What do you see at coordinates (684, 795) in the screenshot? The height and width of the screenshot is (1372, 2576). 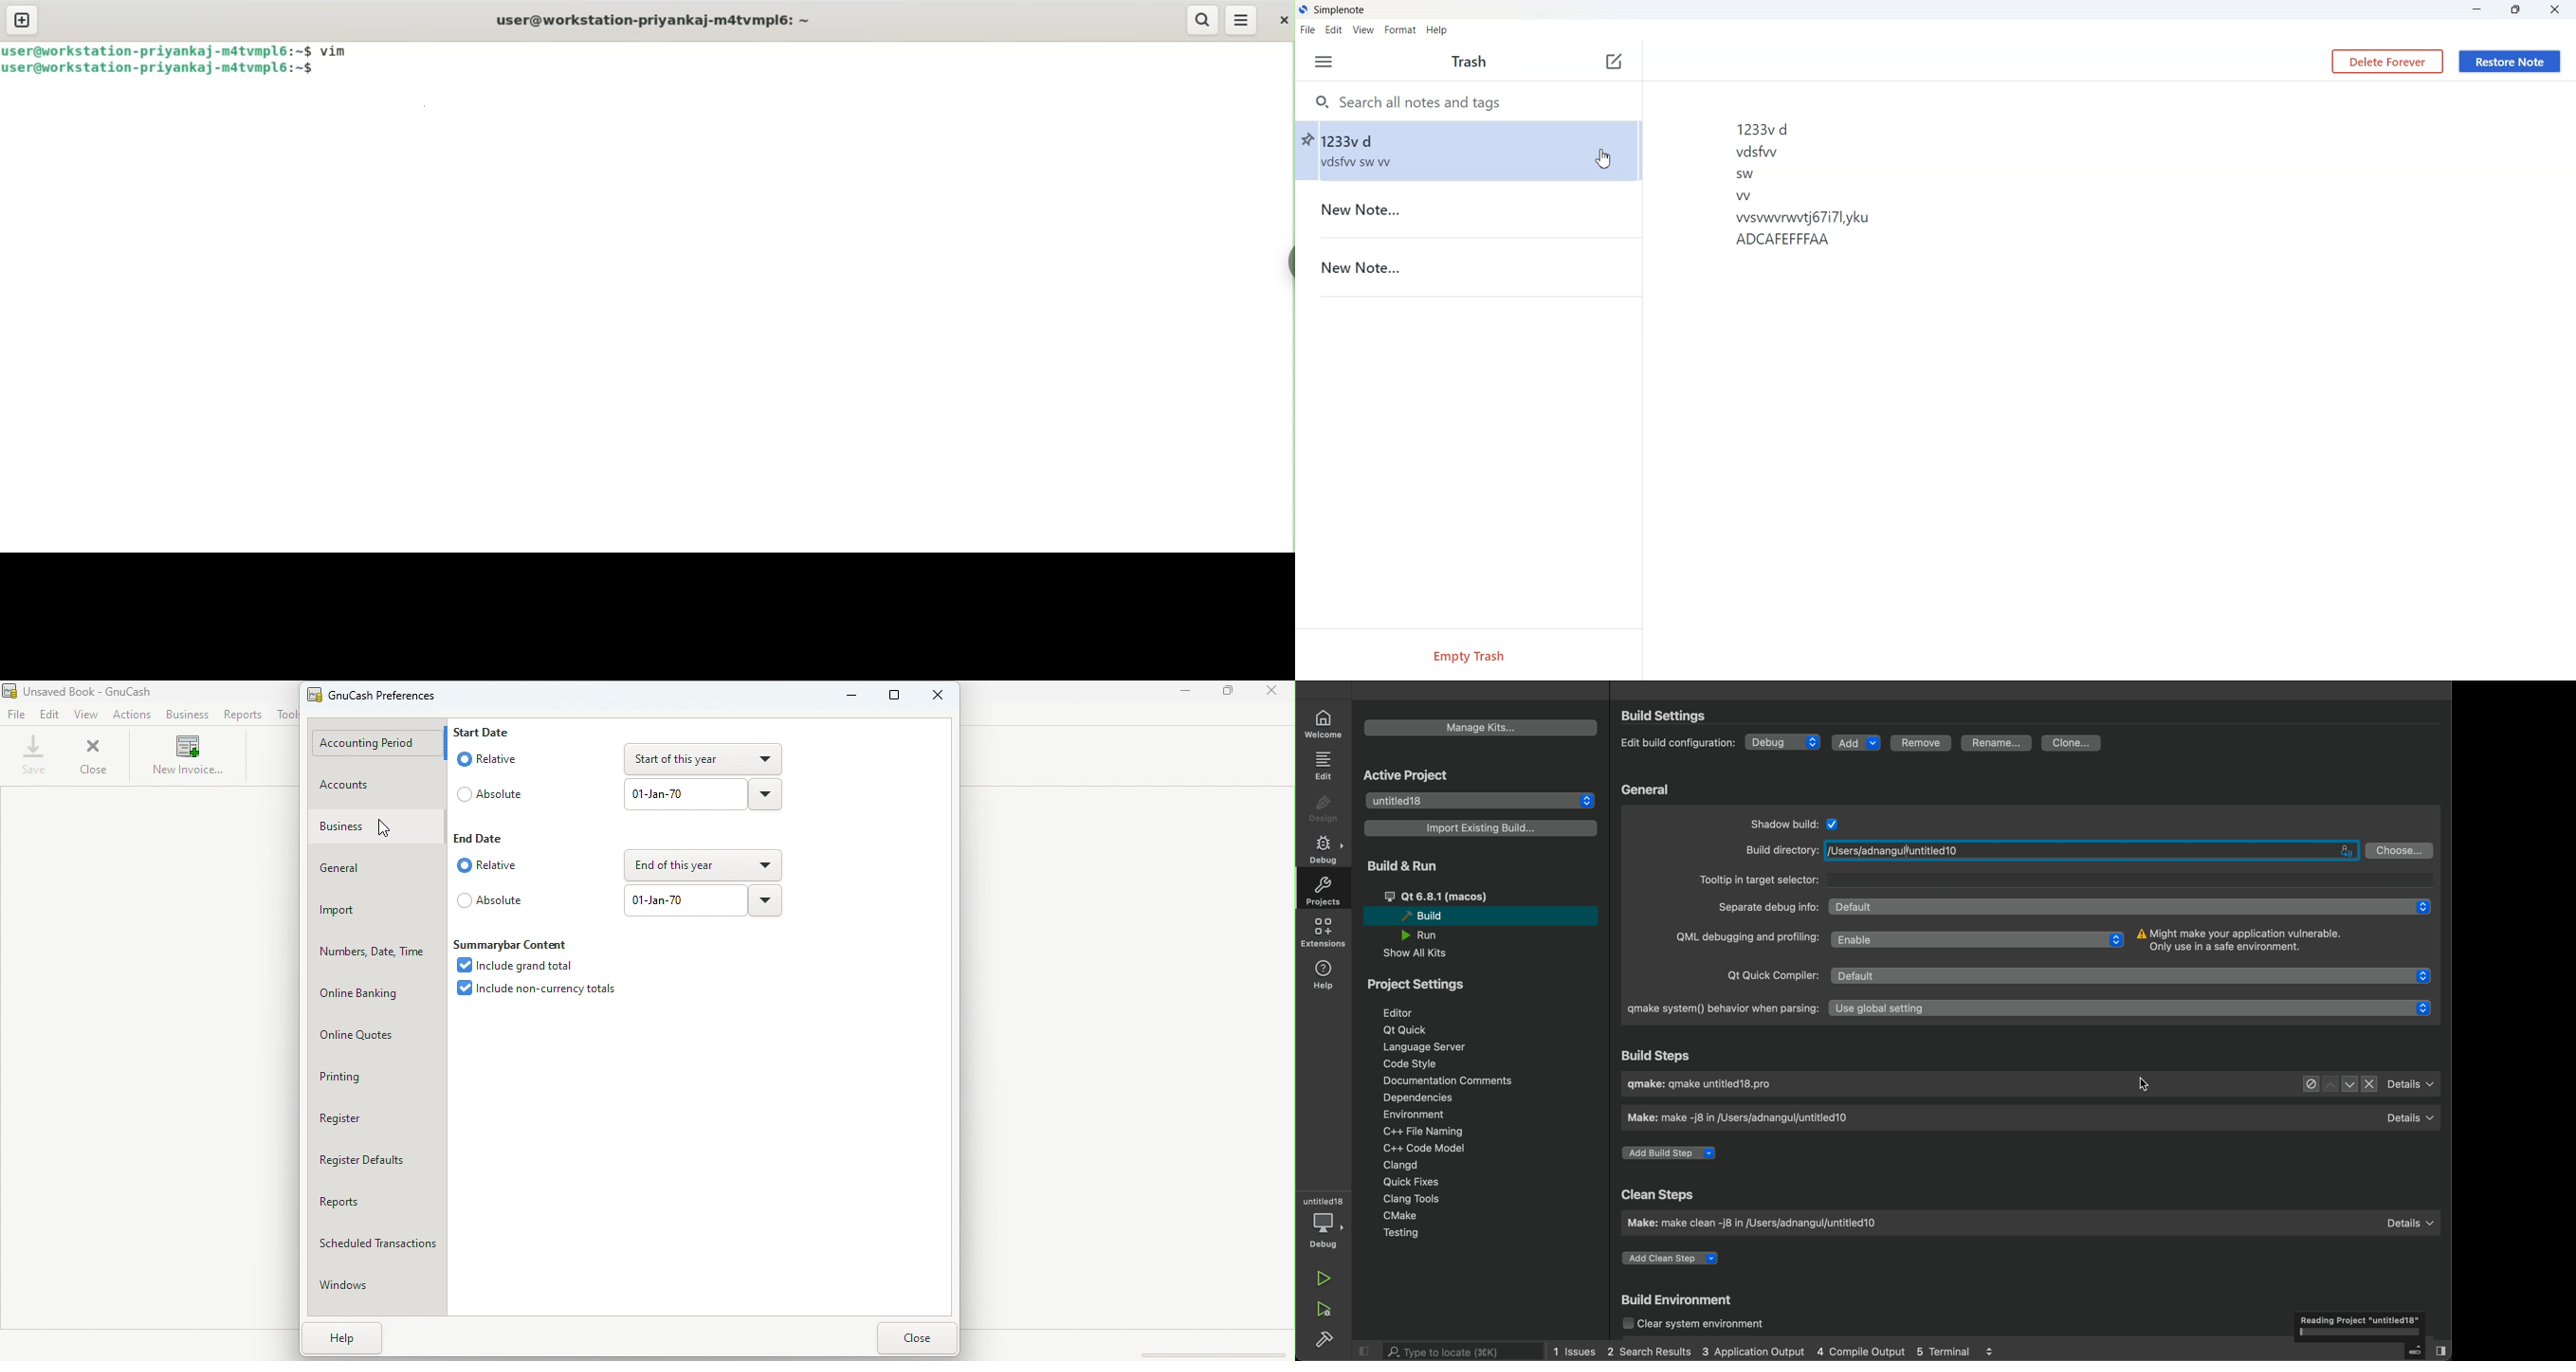 I see `Text box` at bounding box center [684, 795].